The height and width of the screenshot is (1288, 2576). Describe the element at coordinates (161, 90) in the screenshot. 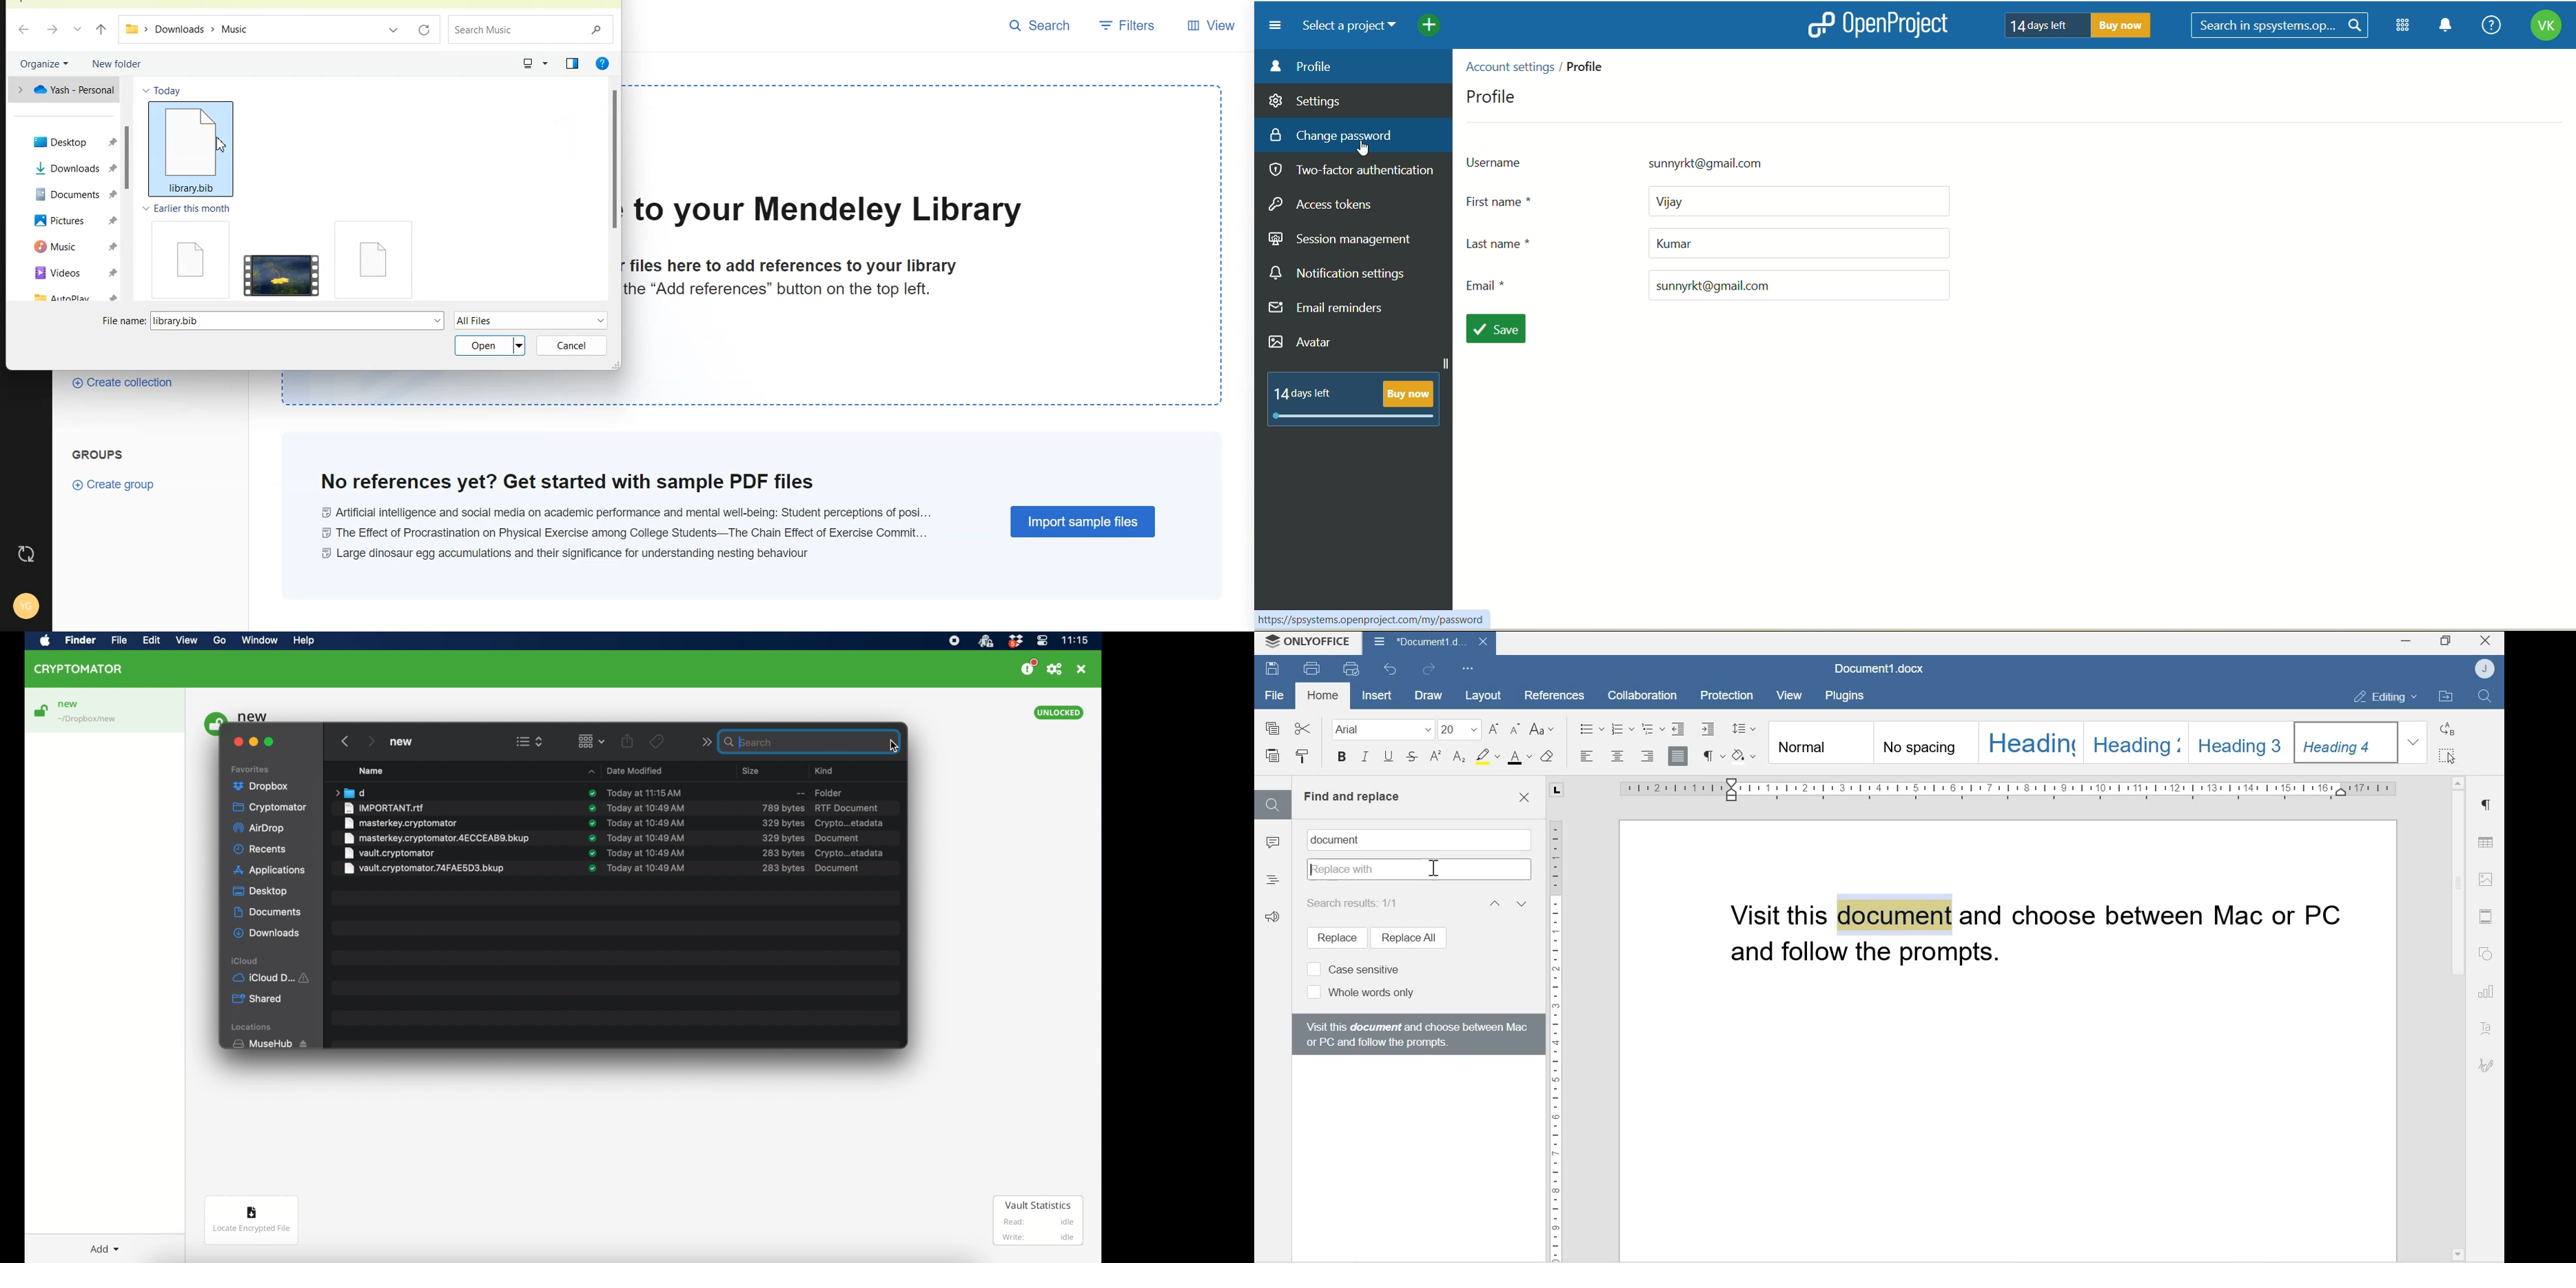

I see `Today` at that location.